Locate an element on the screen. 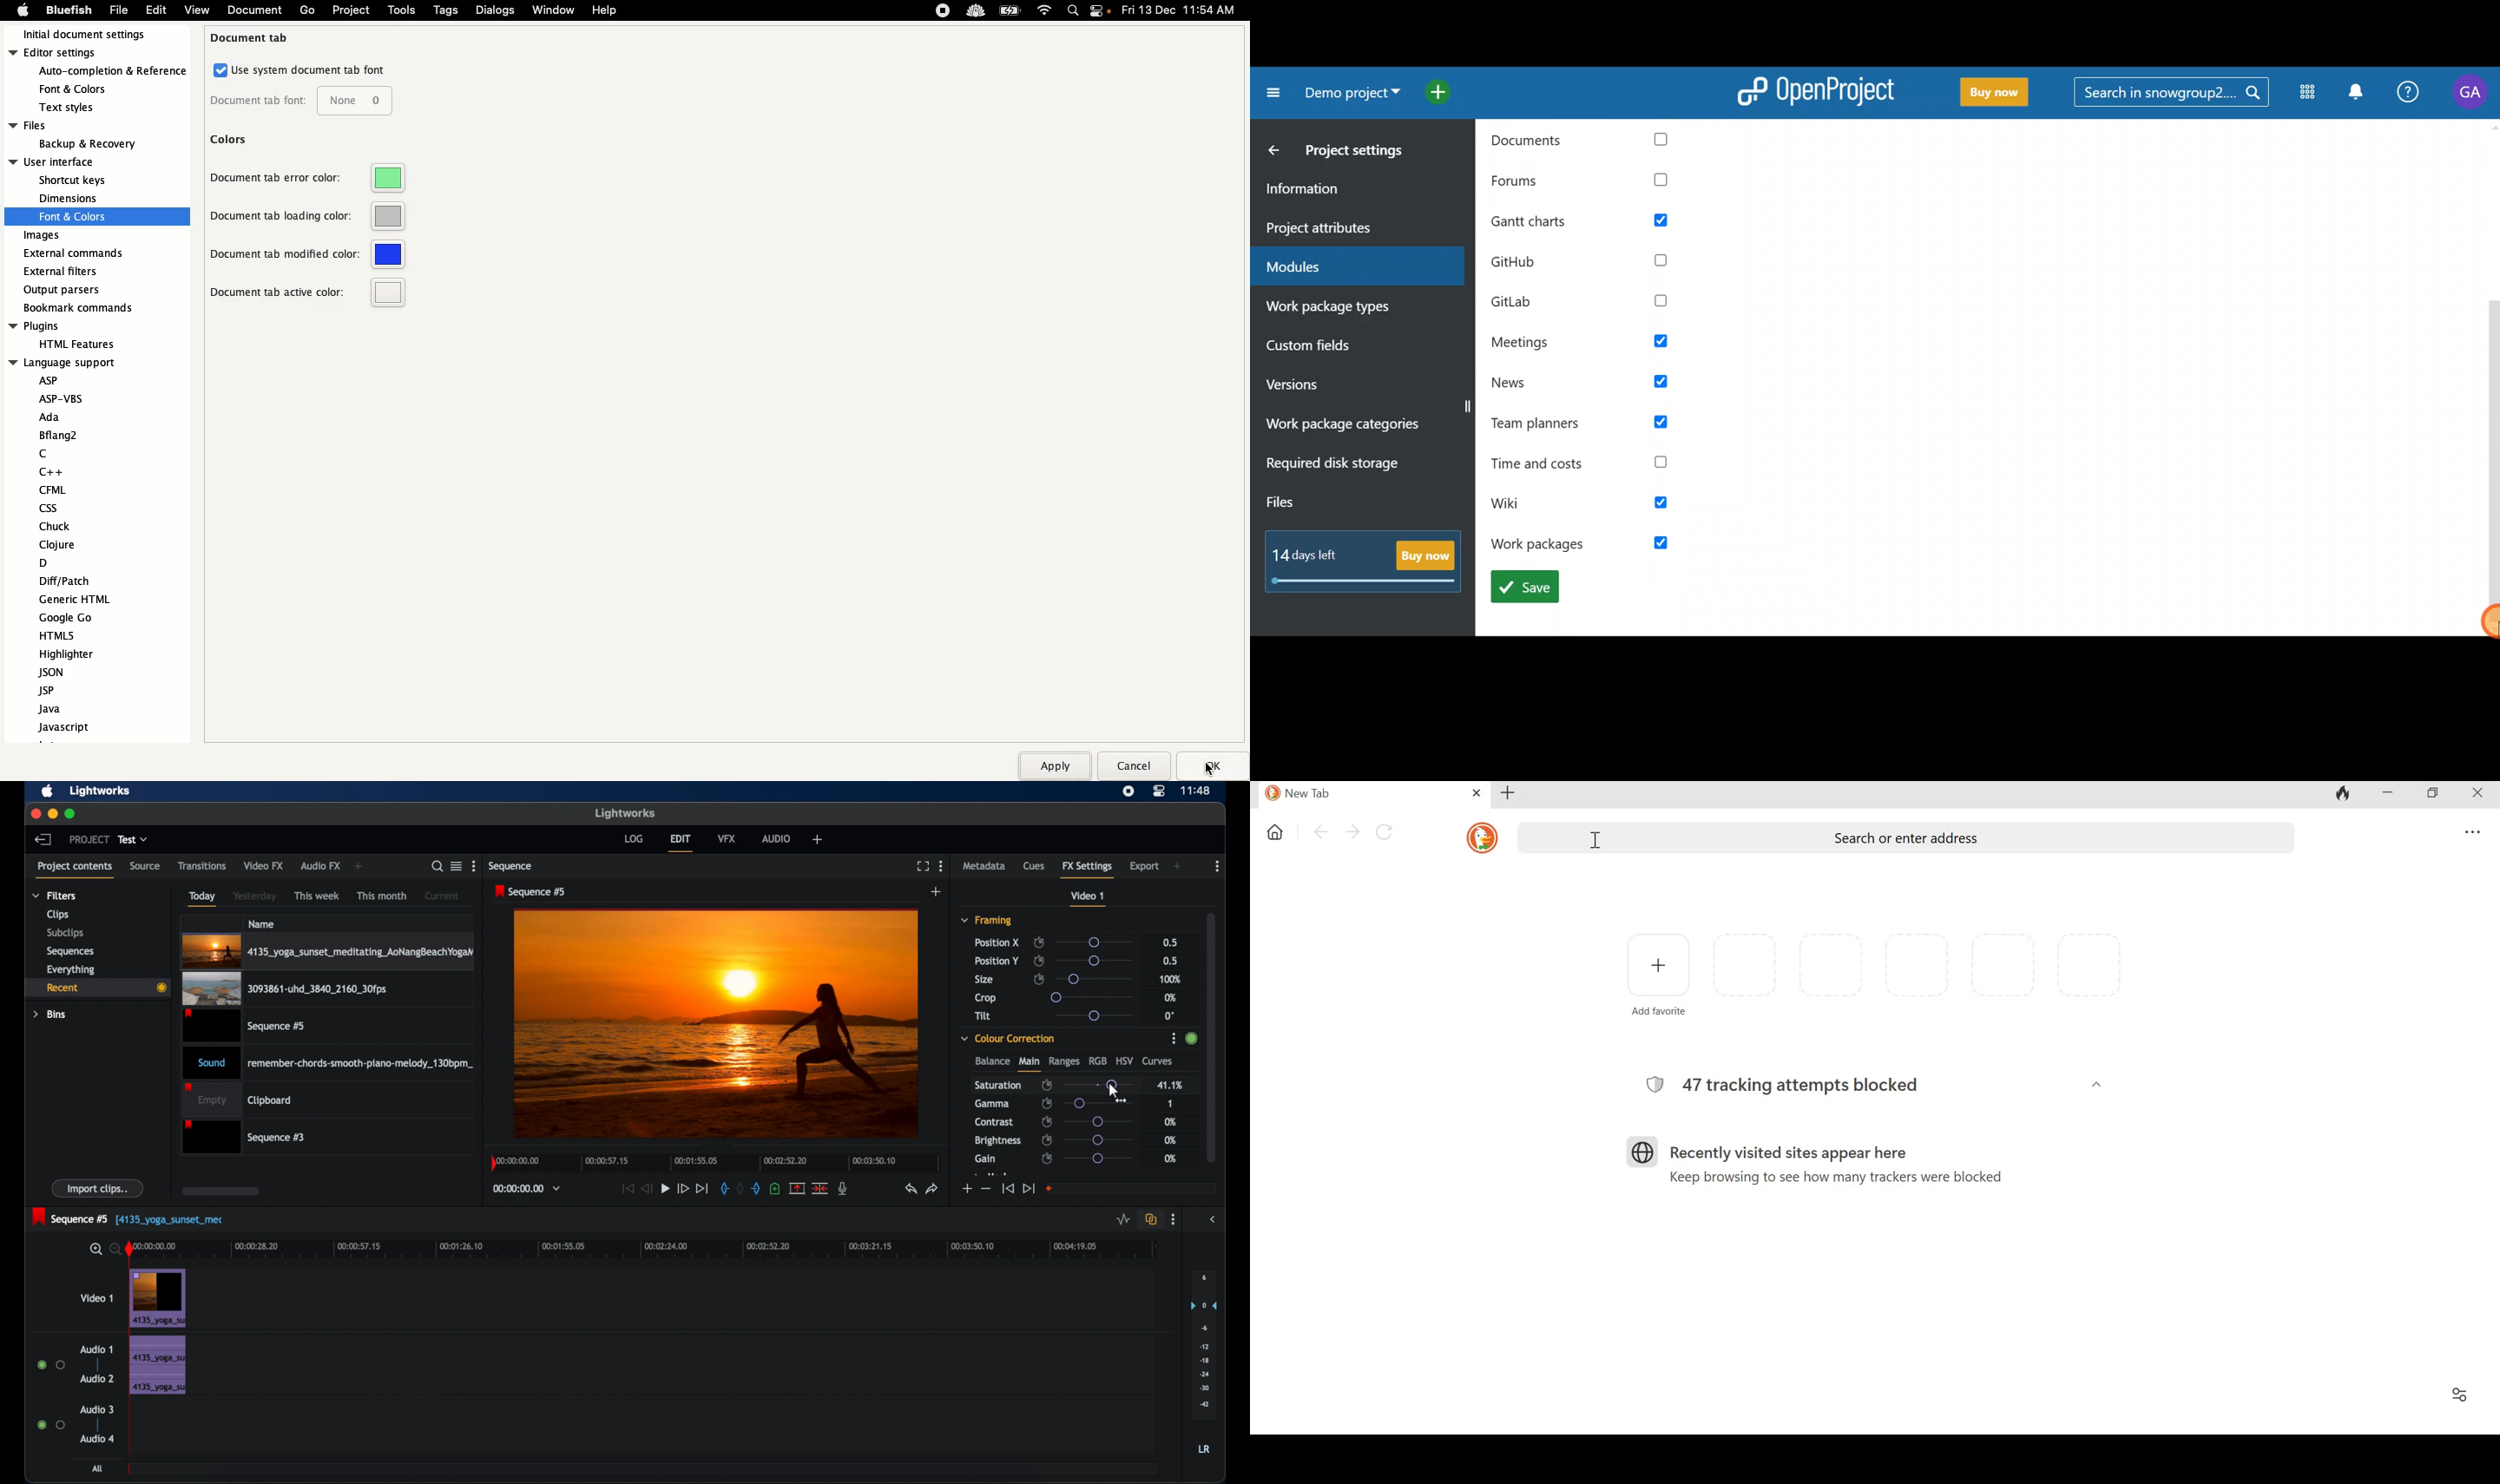 This screenshot has width=2520, height=1484. fonts and colors is located at coordinates (96, 216).